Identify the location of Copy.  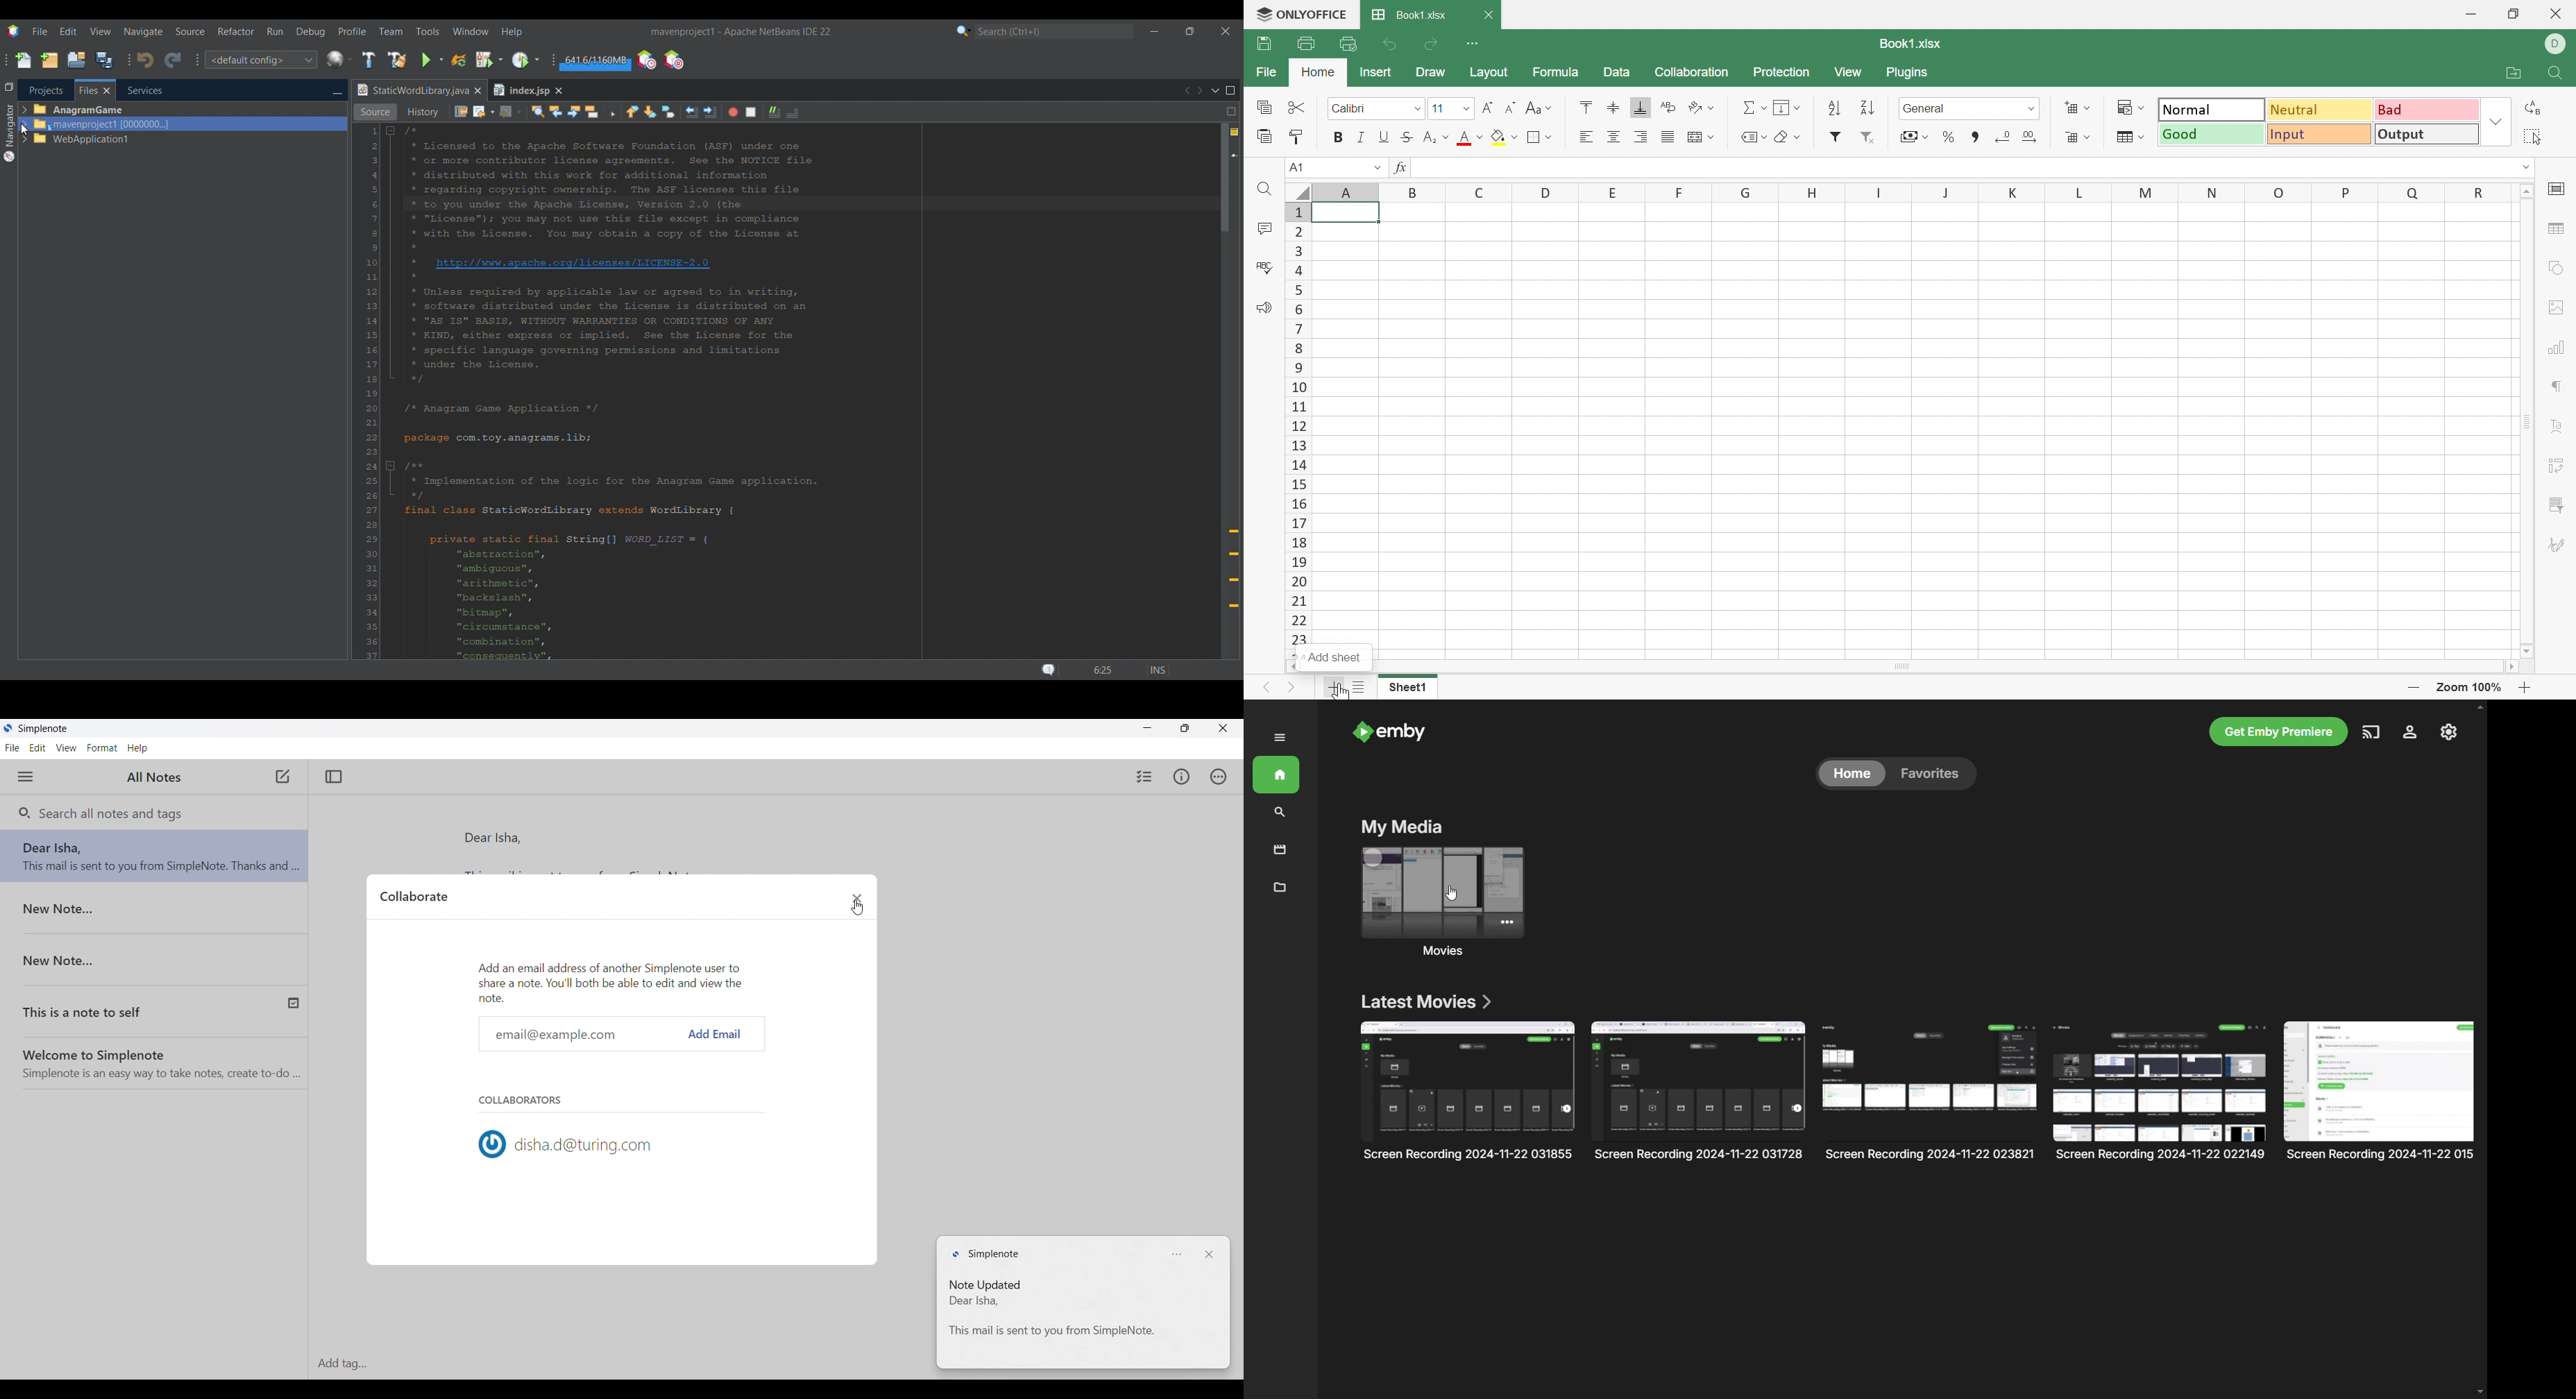
(1263, 107).